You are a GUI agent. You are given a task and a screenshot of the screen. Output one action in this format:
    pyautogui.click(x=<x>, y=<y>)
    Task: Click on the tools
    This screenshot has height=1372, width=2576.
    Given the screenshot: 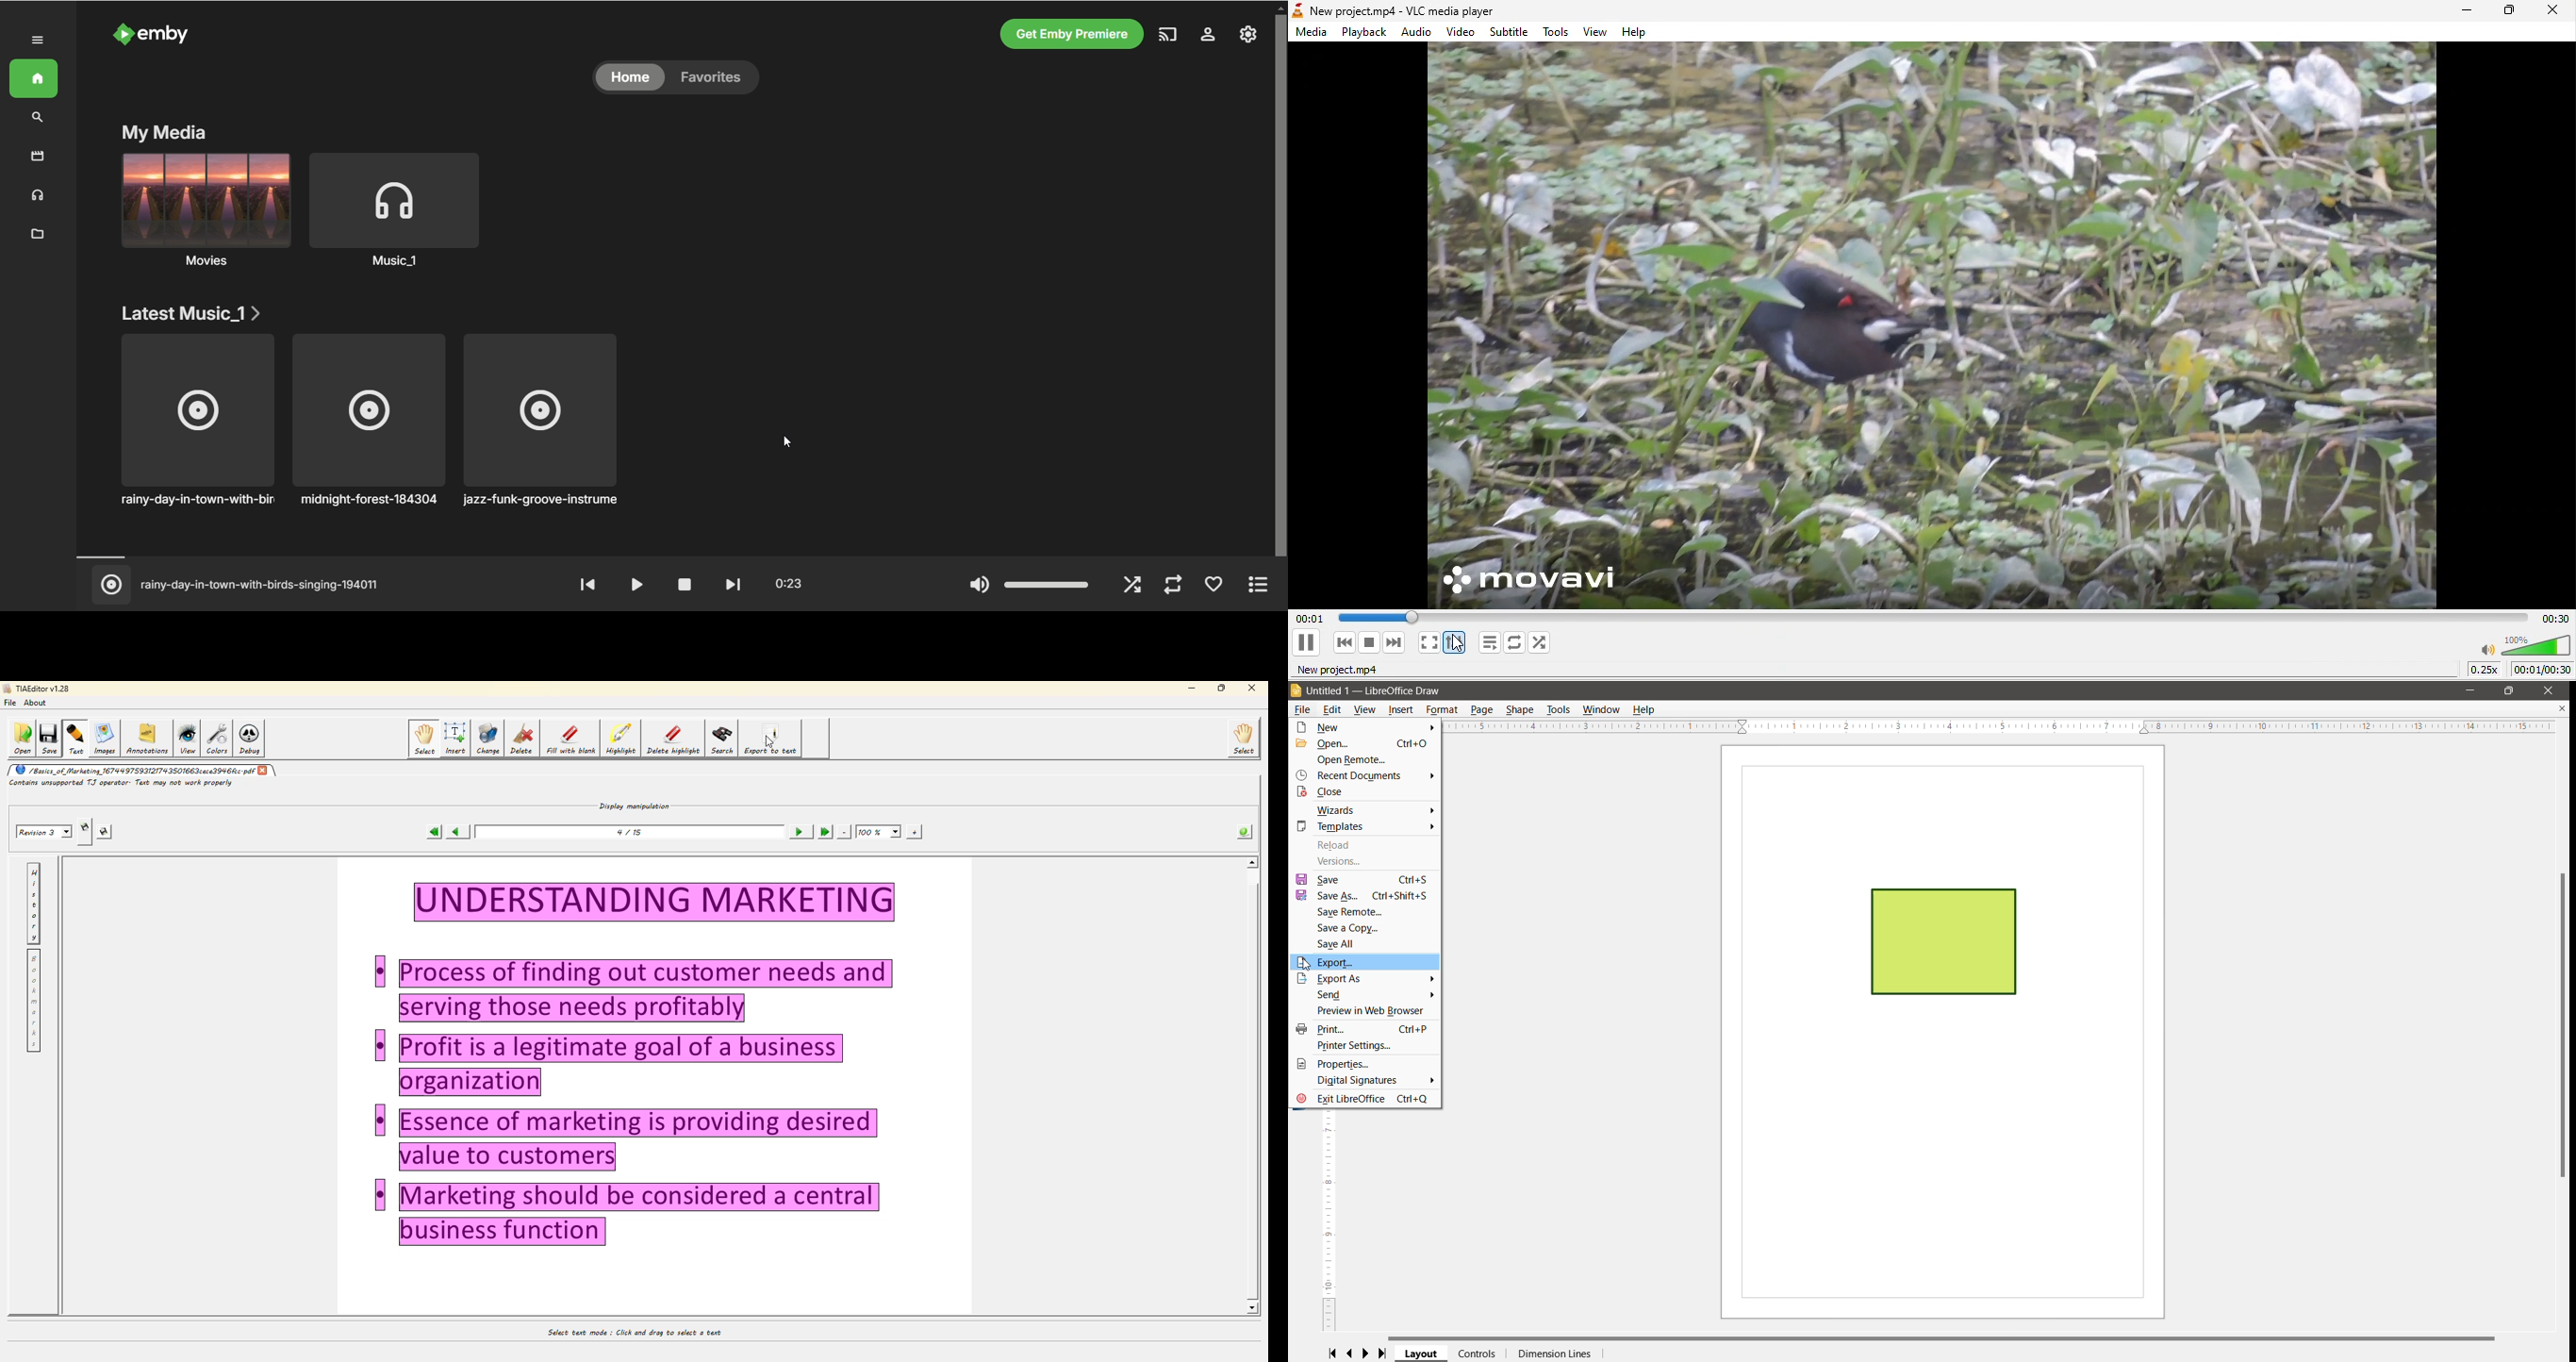 What is the action you would take?
    pyautogui.click(x=1558, y=33)
    